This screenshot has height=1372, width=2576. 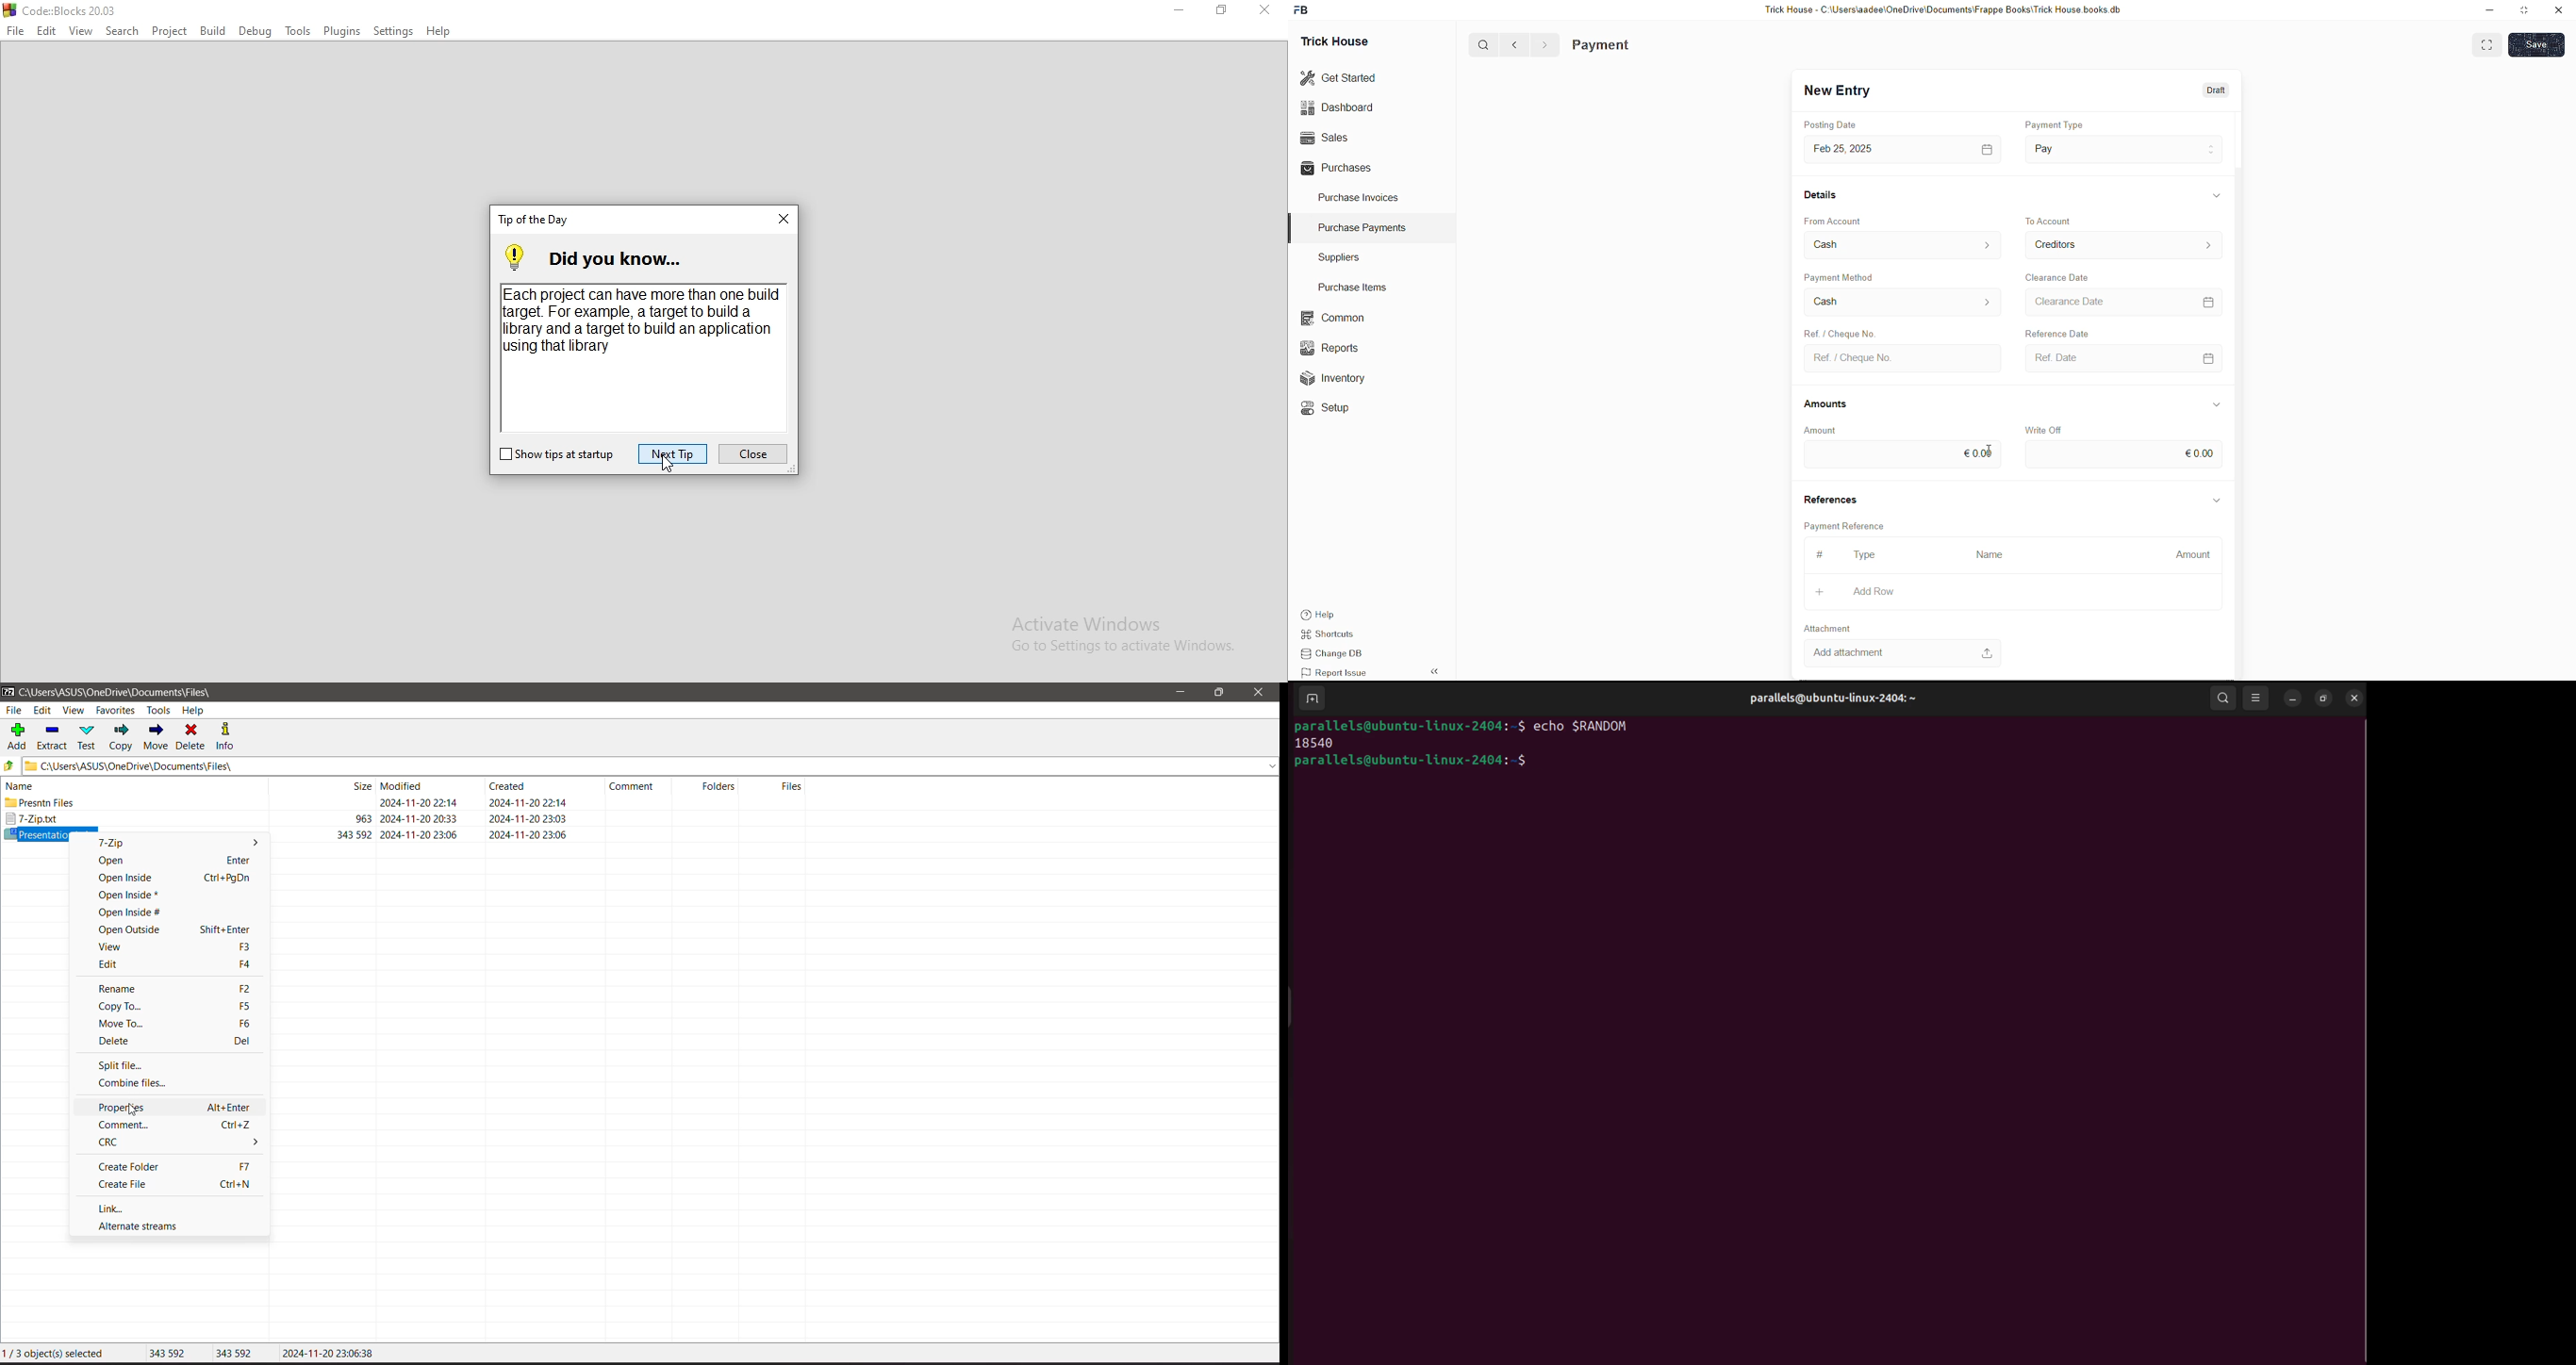 What do you see at coordinates (1859, 555) in the screenshot?
I see `type` at bounding box center [1859, 555].